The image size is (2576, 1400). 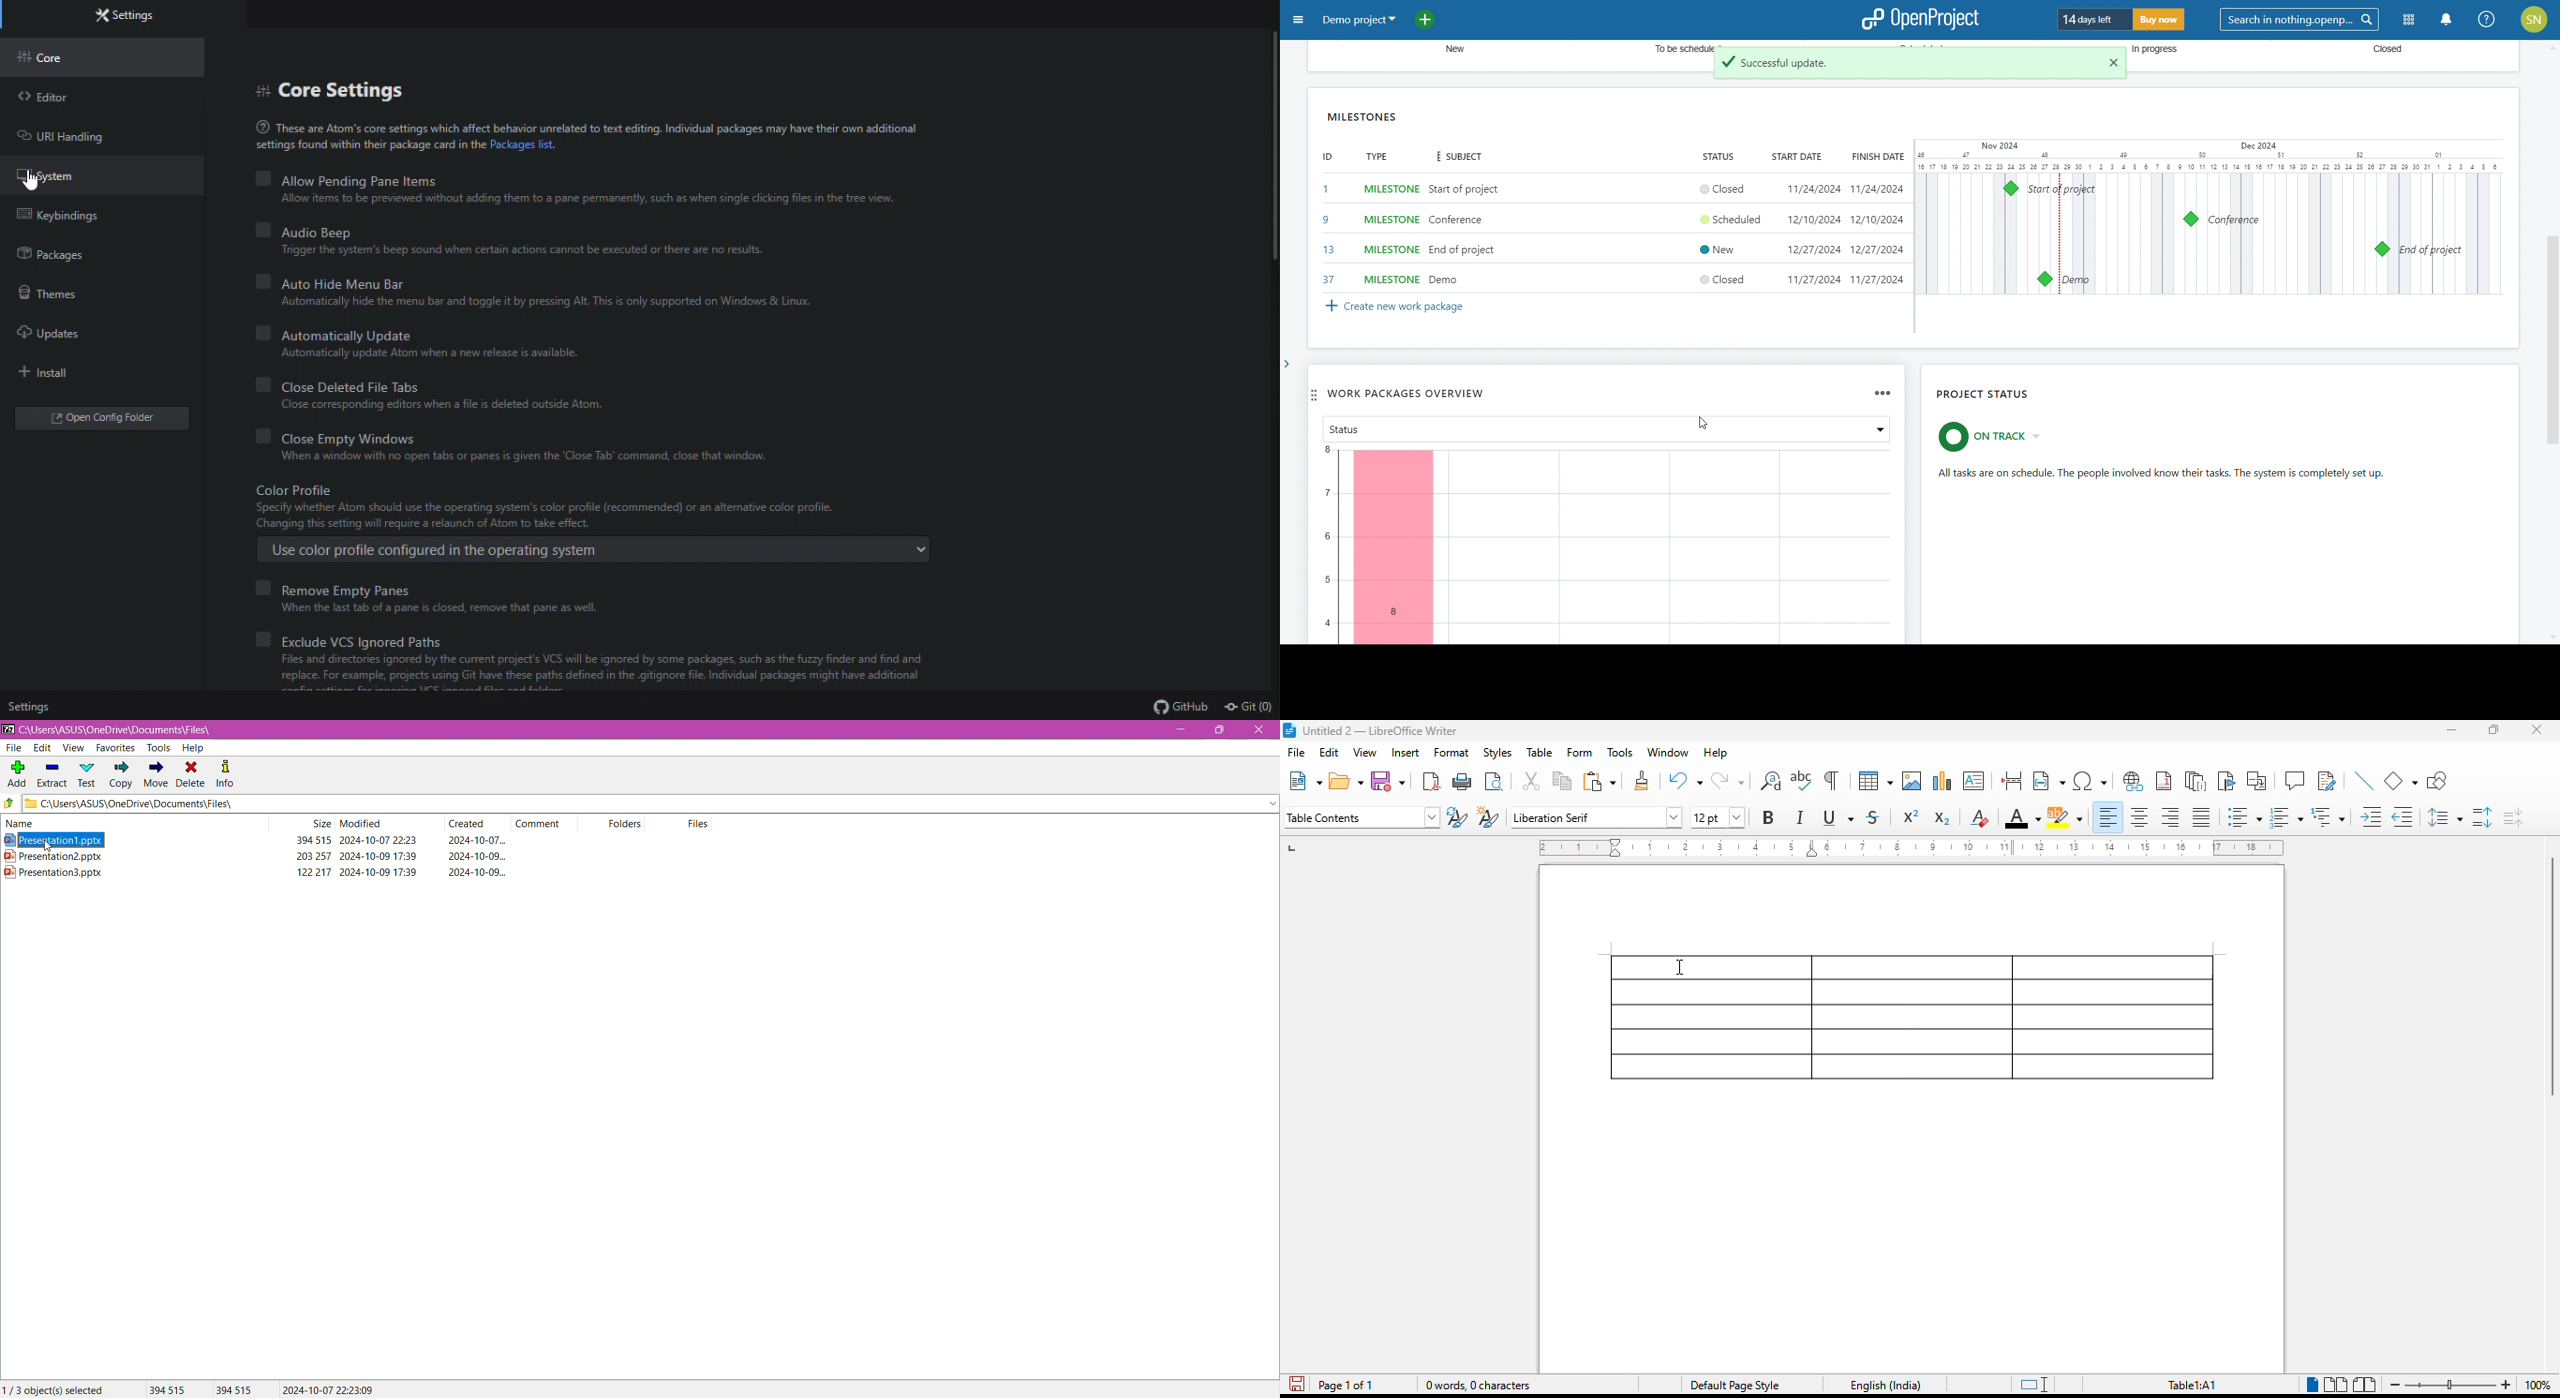 I want to click on text language, so click(x=1886, y=1386).